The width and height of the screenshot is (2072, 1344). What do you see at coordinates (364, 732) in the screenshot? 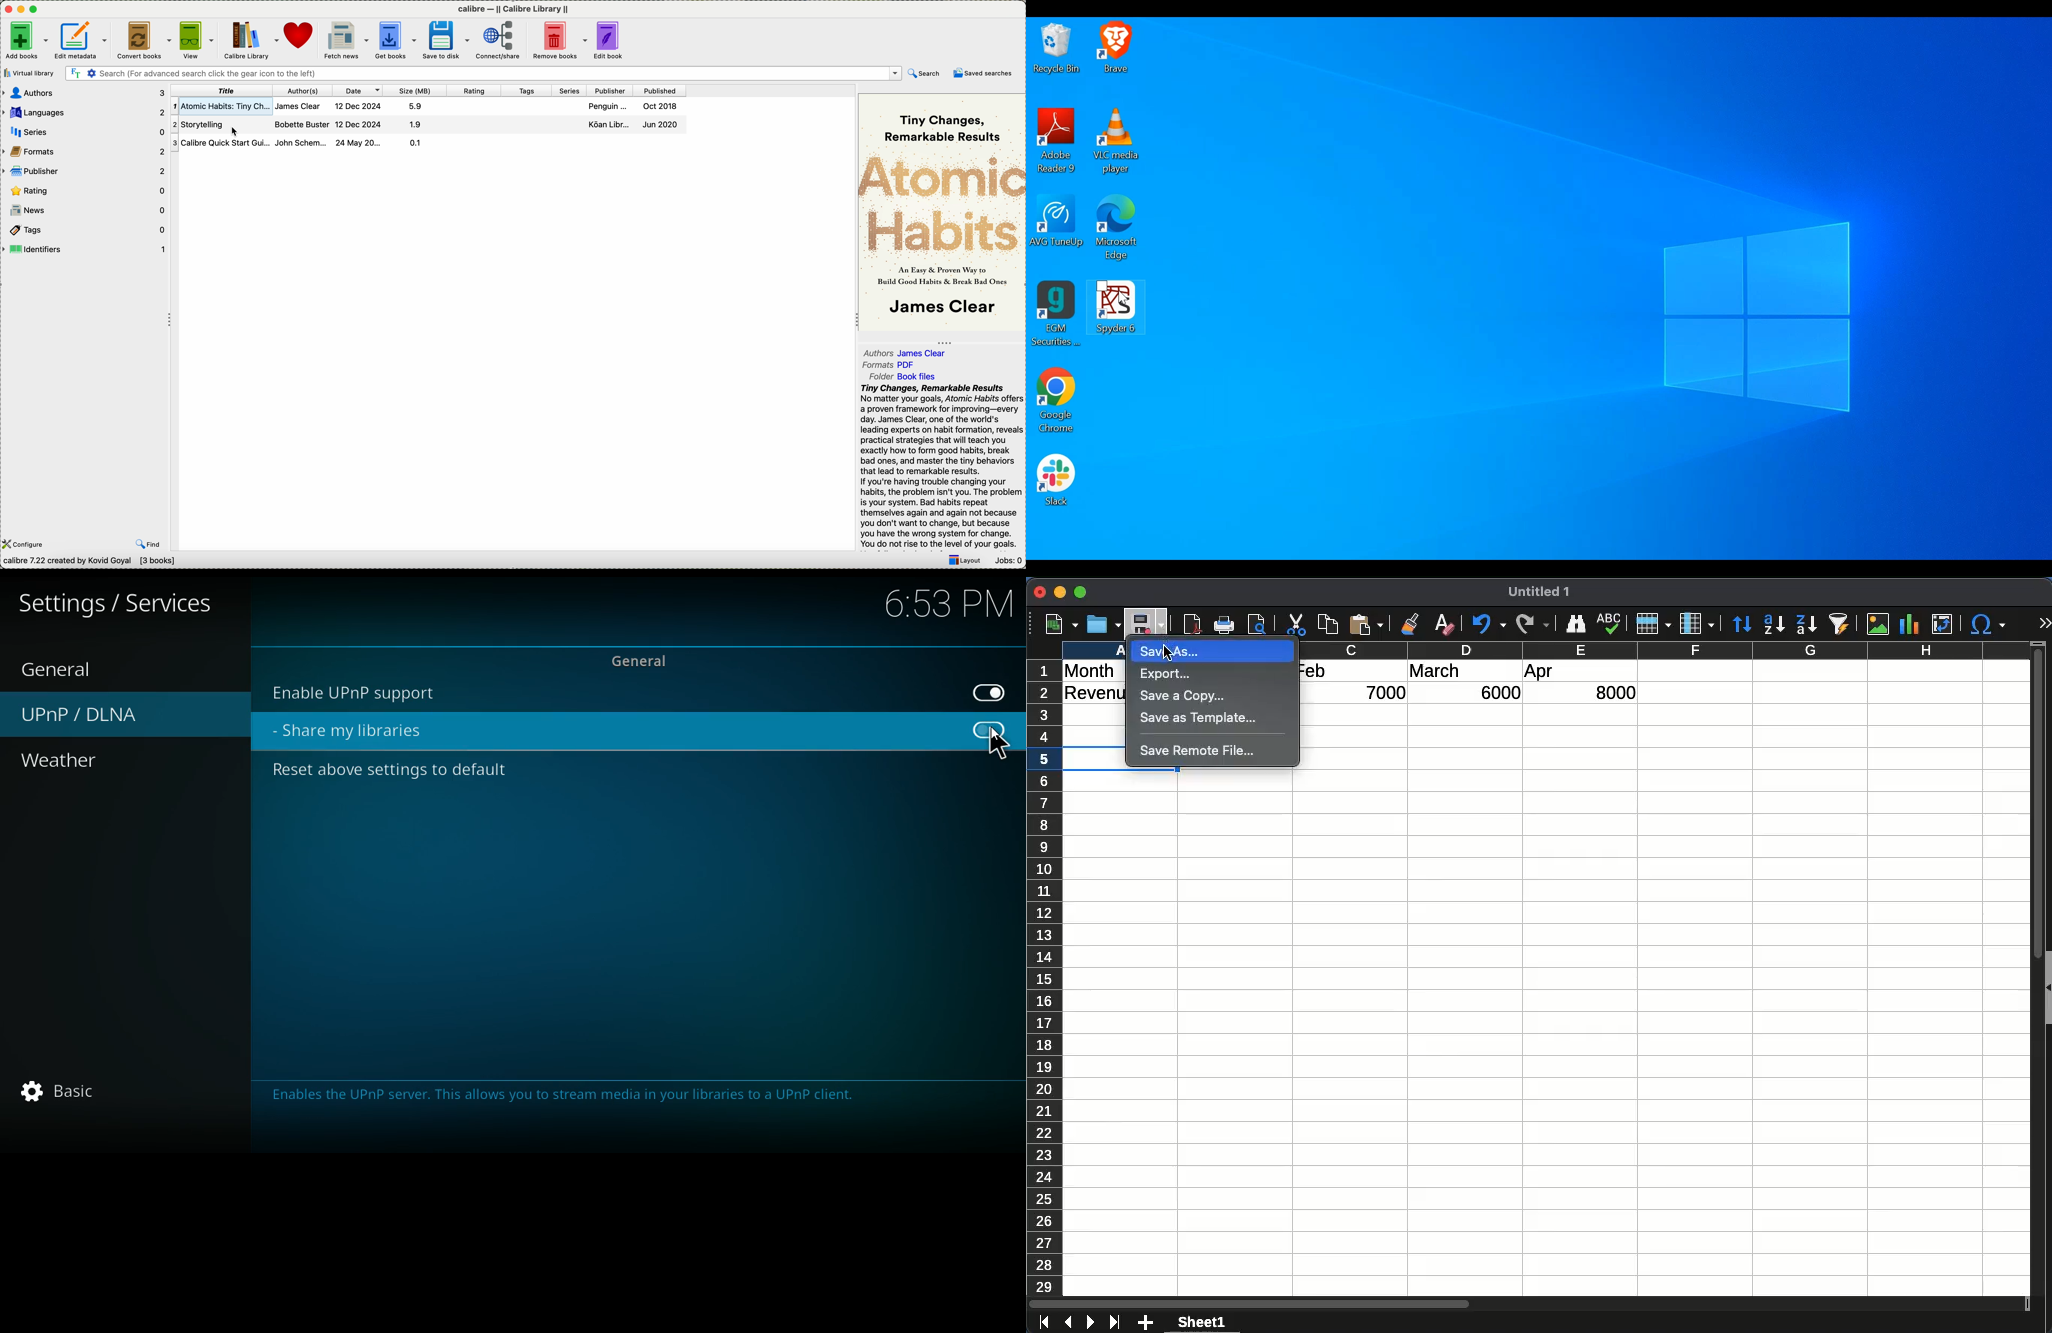
I see `share my libraries` at bounding box center [364, 732].